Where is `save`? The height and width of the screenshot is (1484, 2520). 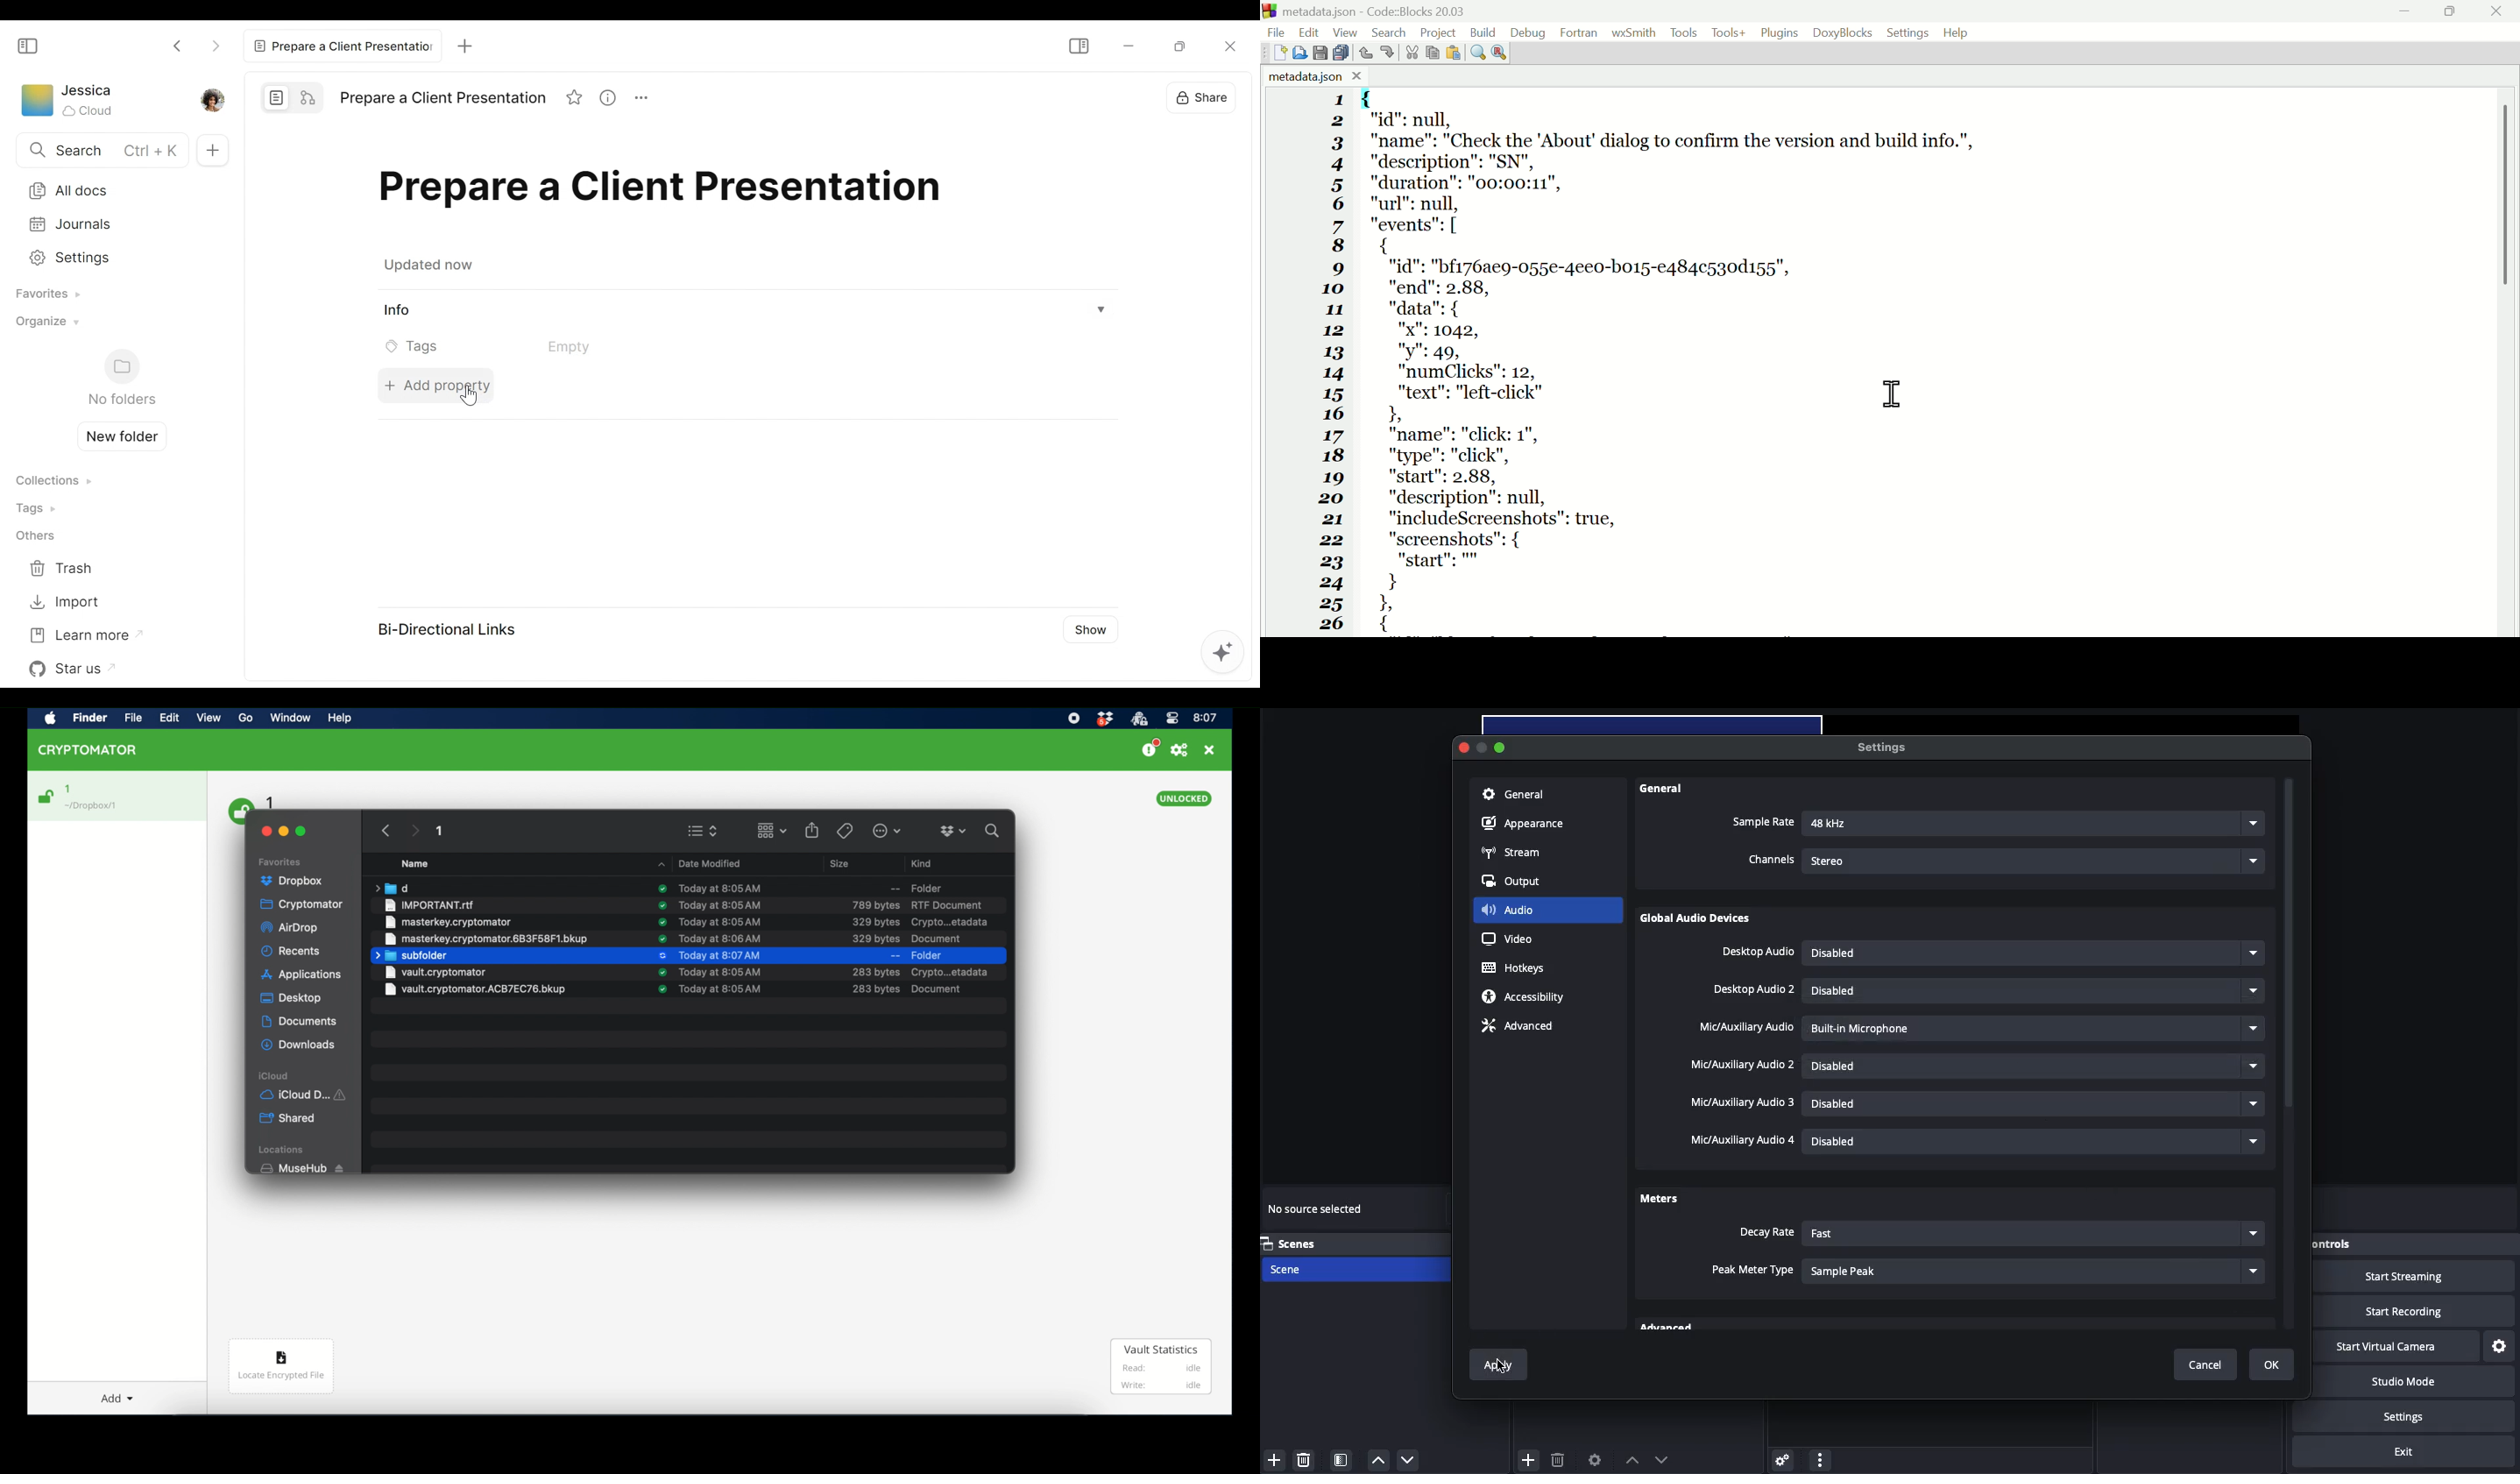
save is located at coordinates (1322, 53).